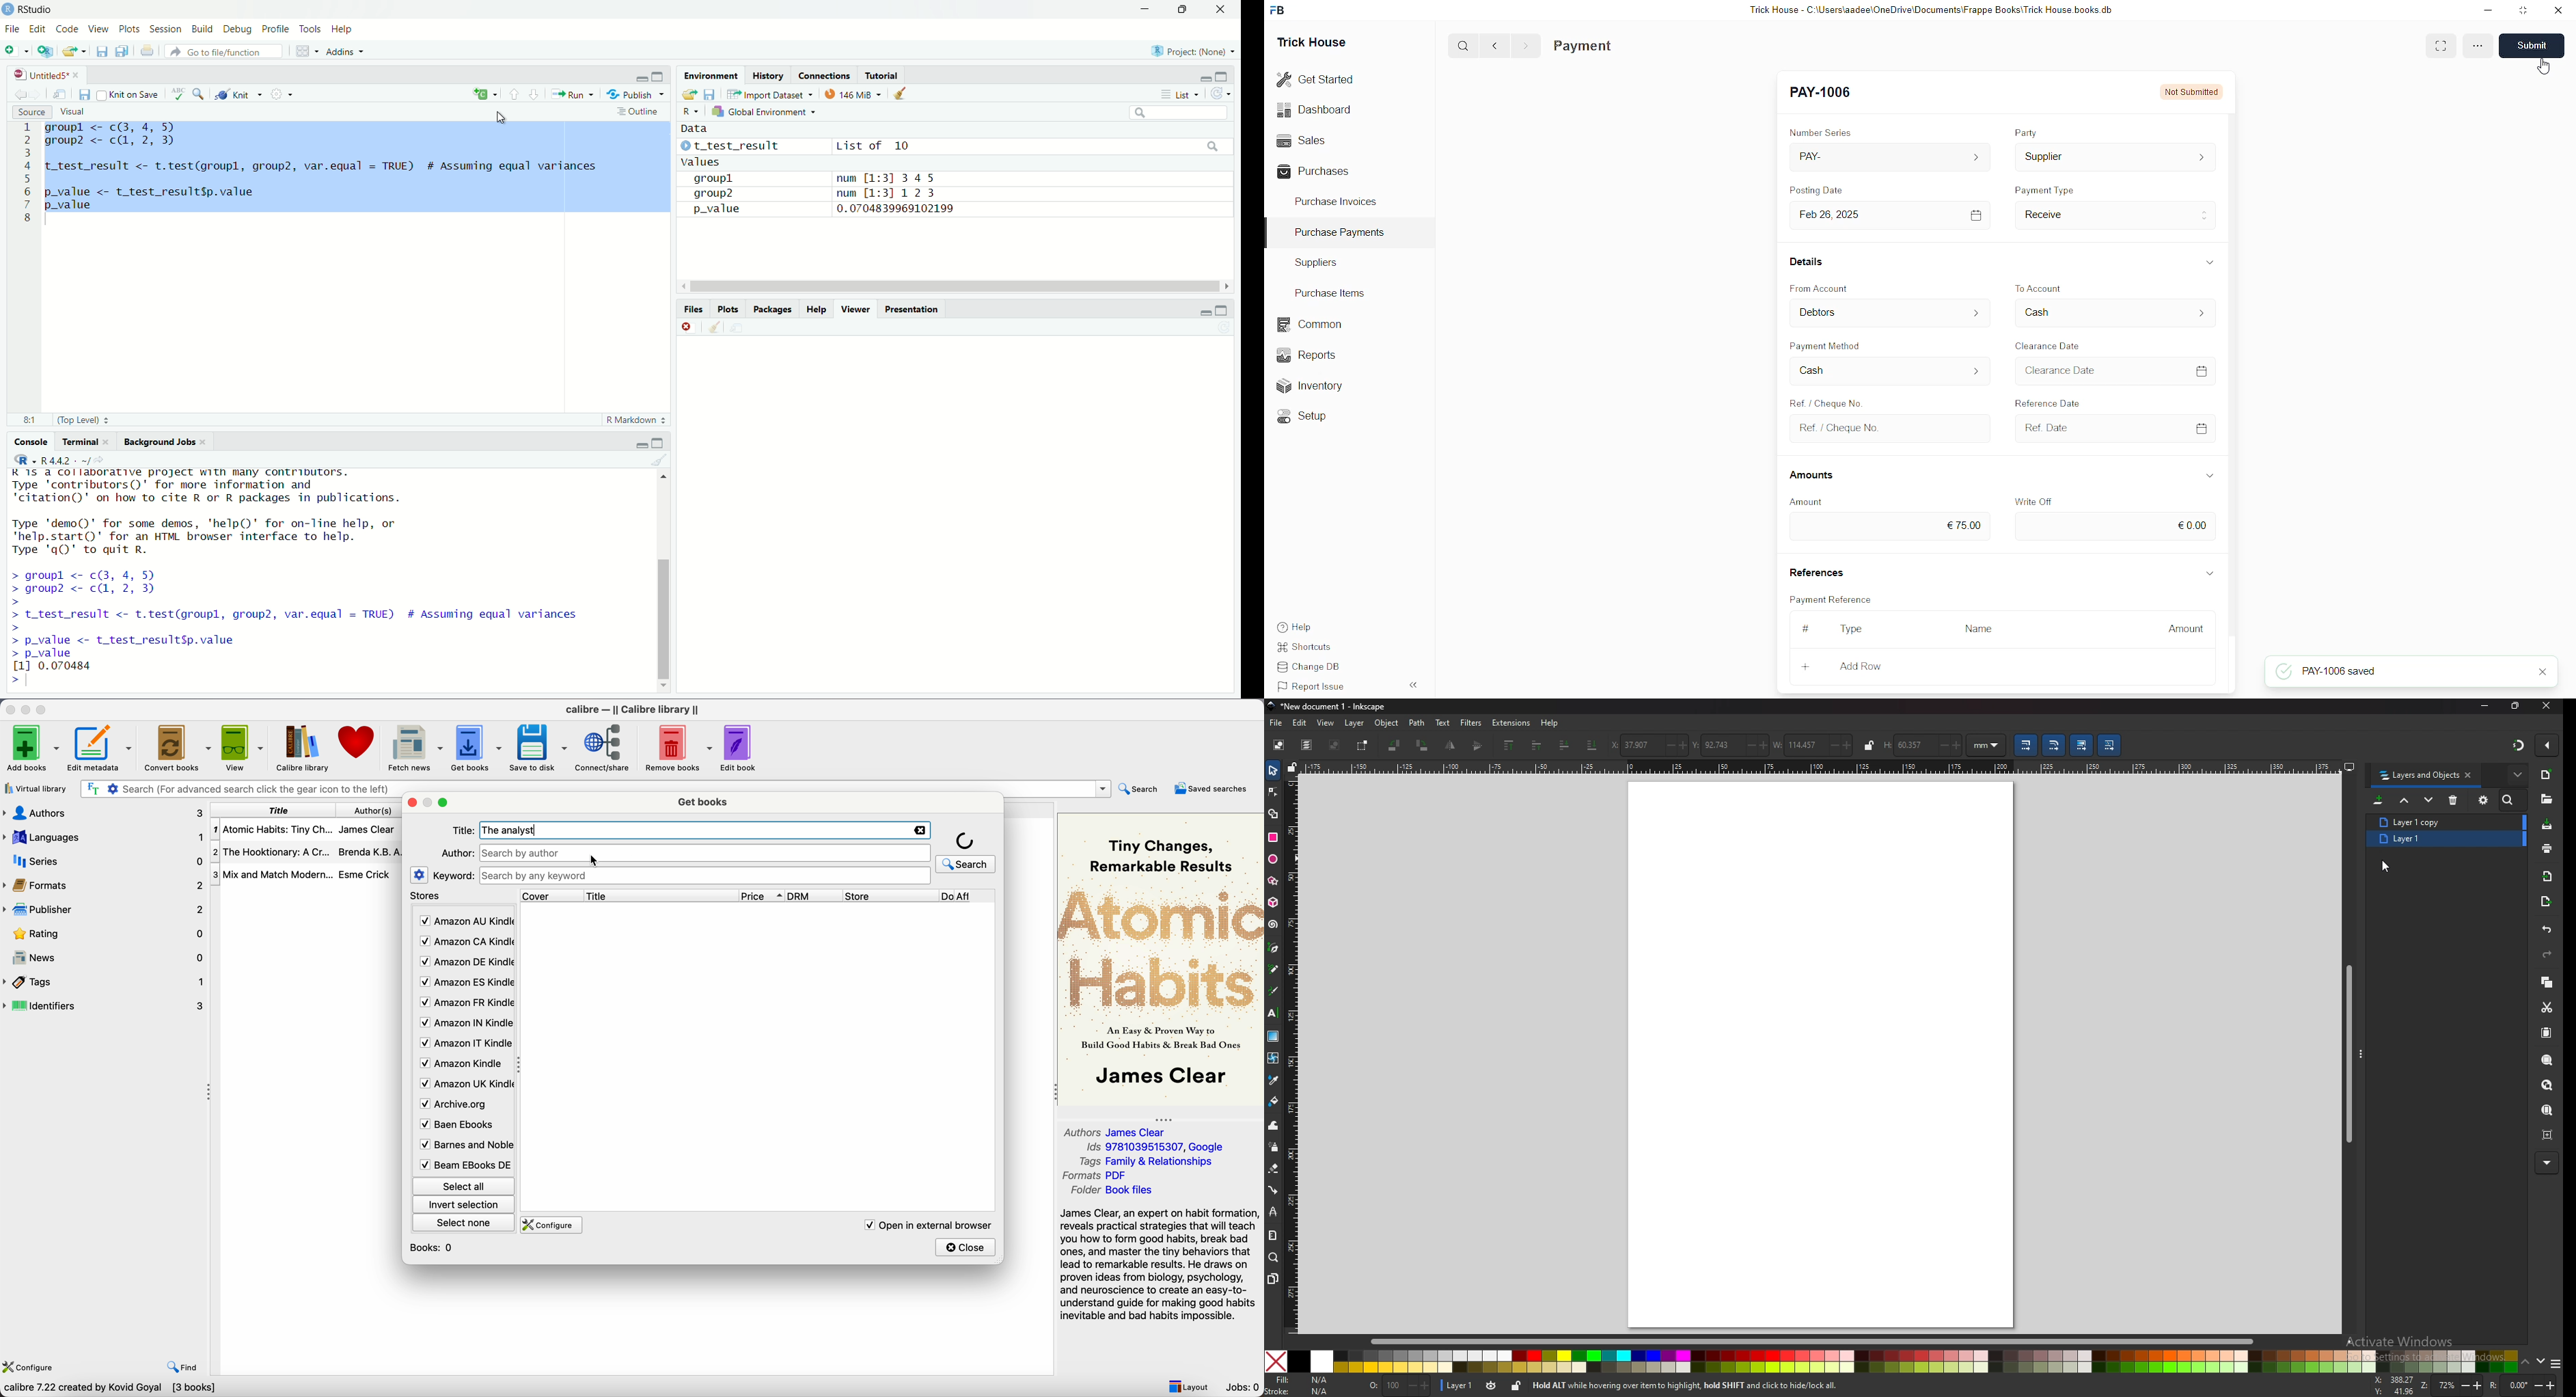 Image resolution: width=2576 pixels, height=1400 pixels. I want to click on Files, so click(694, 309).